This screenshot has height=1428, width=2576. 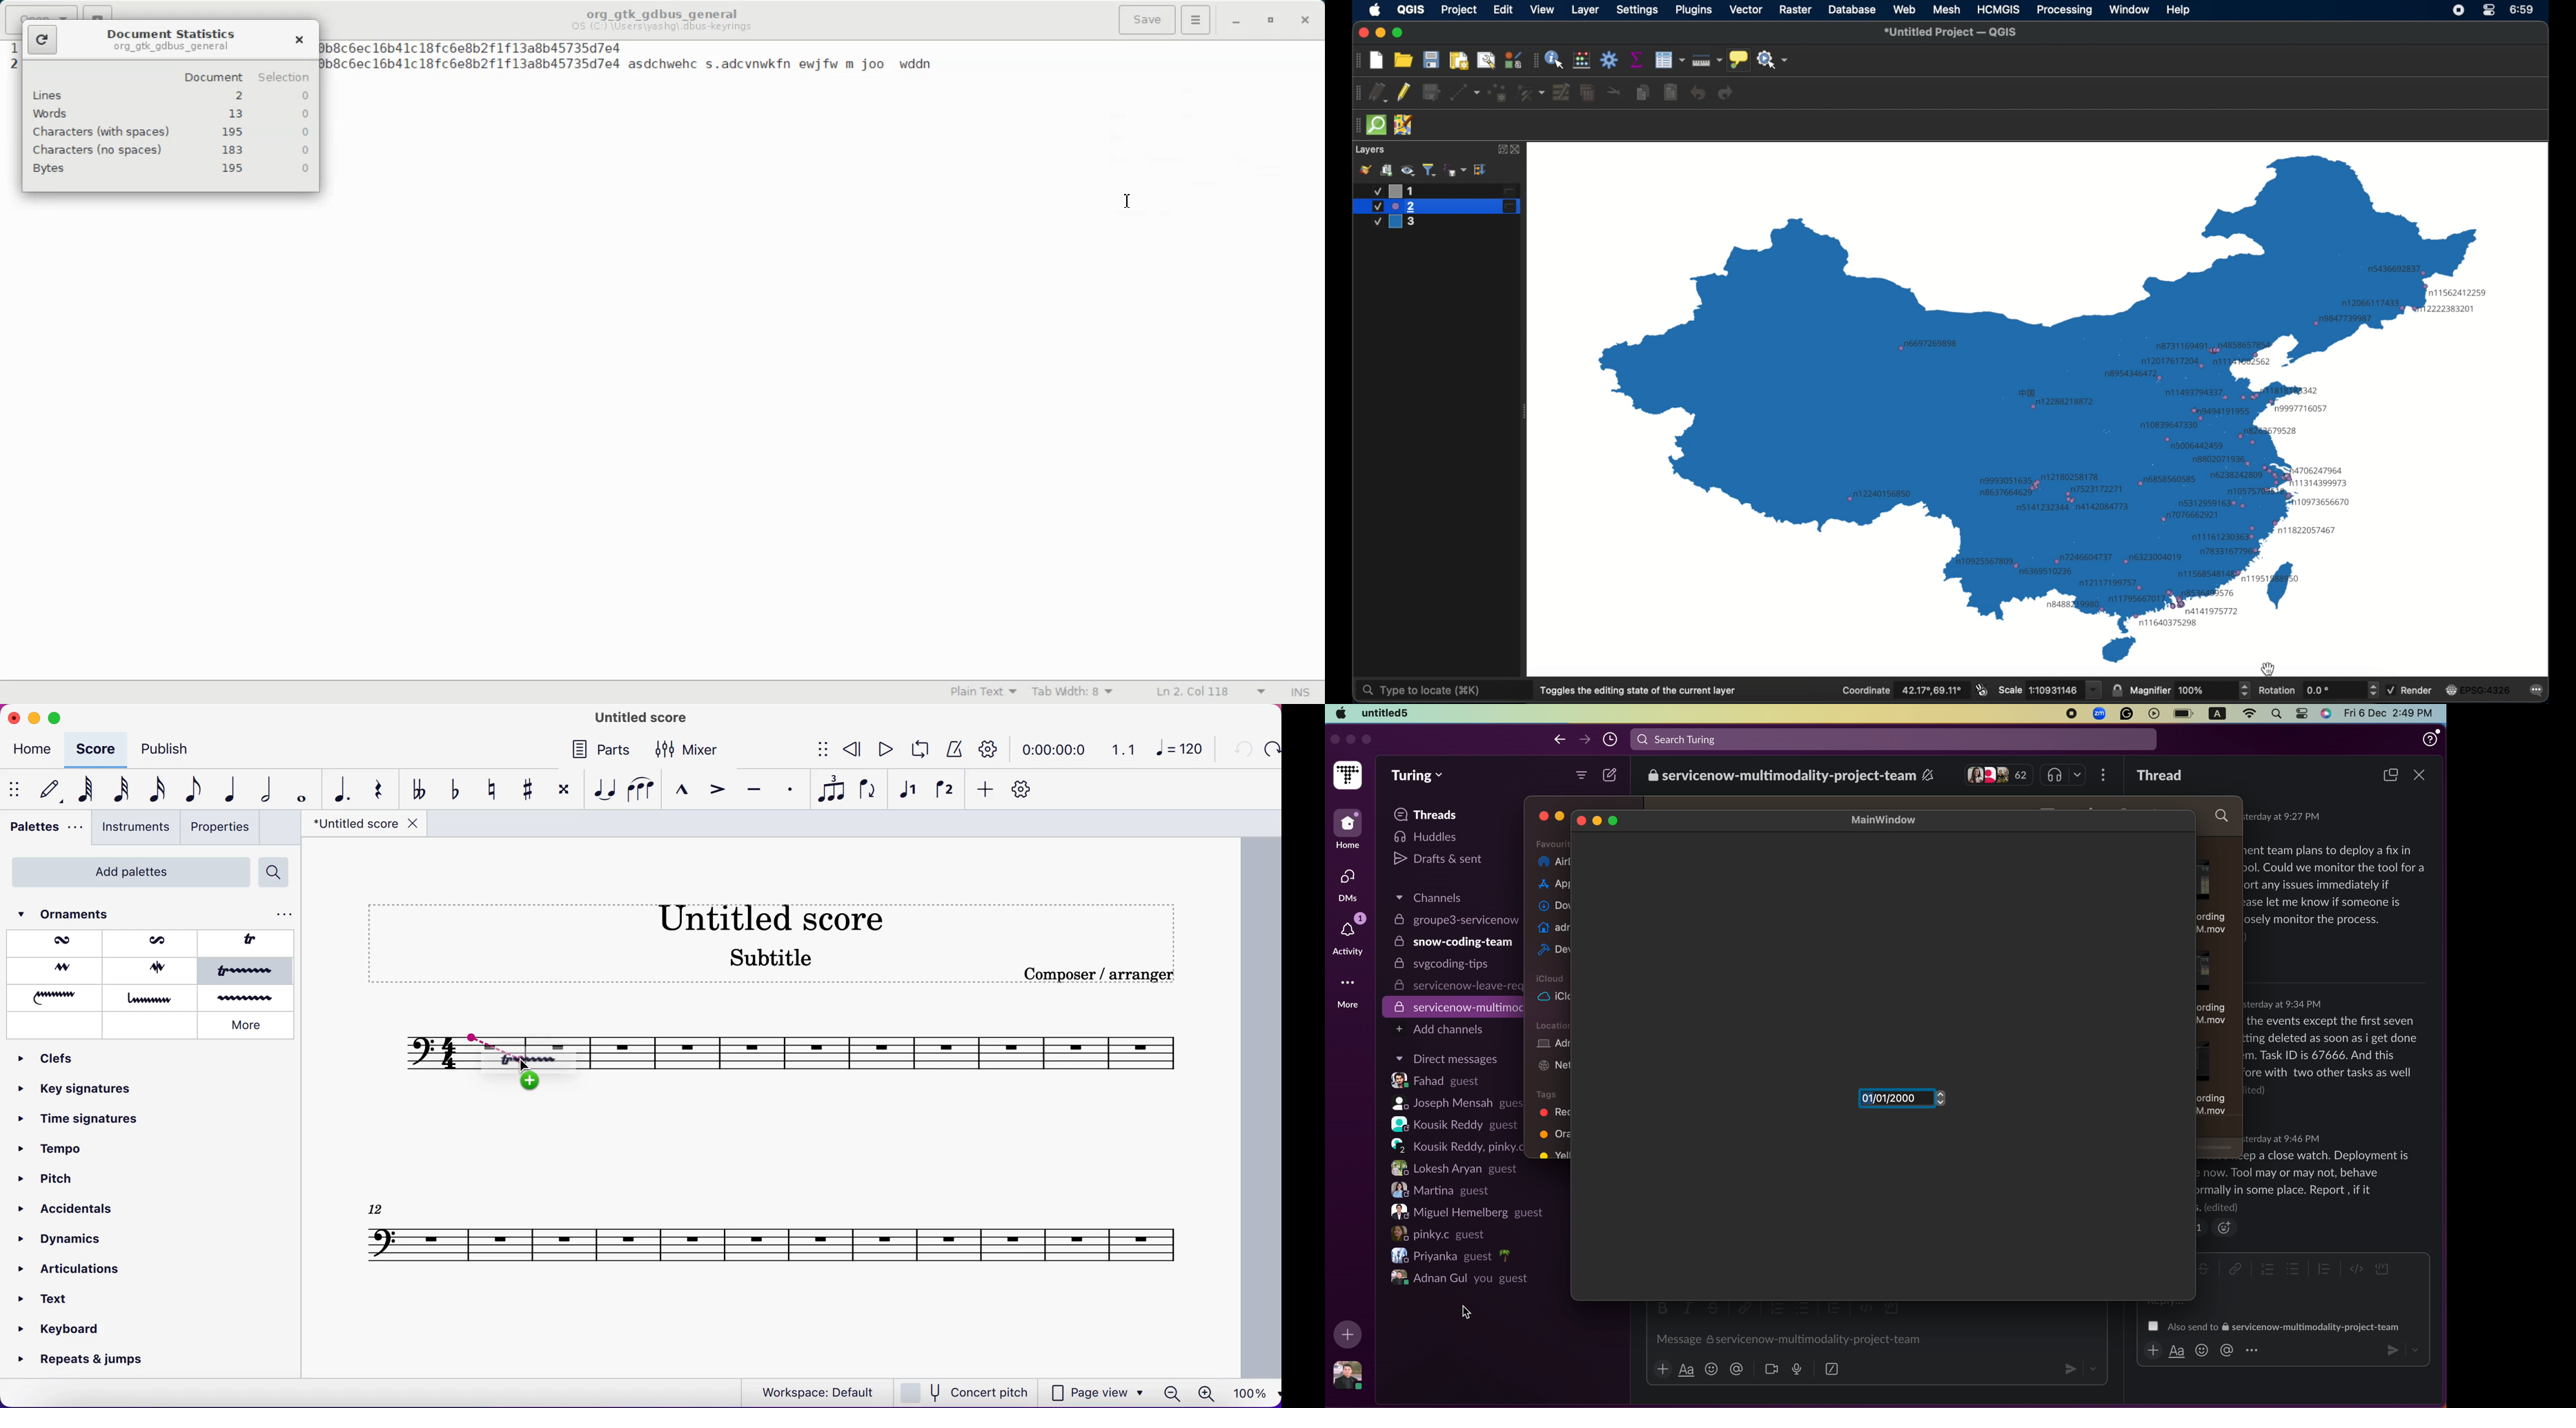 What do you see at coordinates (192, 791) in the screenshot?
I see `eight note` at bounding box center [192, 791].